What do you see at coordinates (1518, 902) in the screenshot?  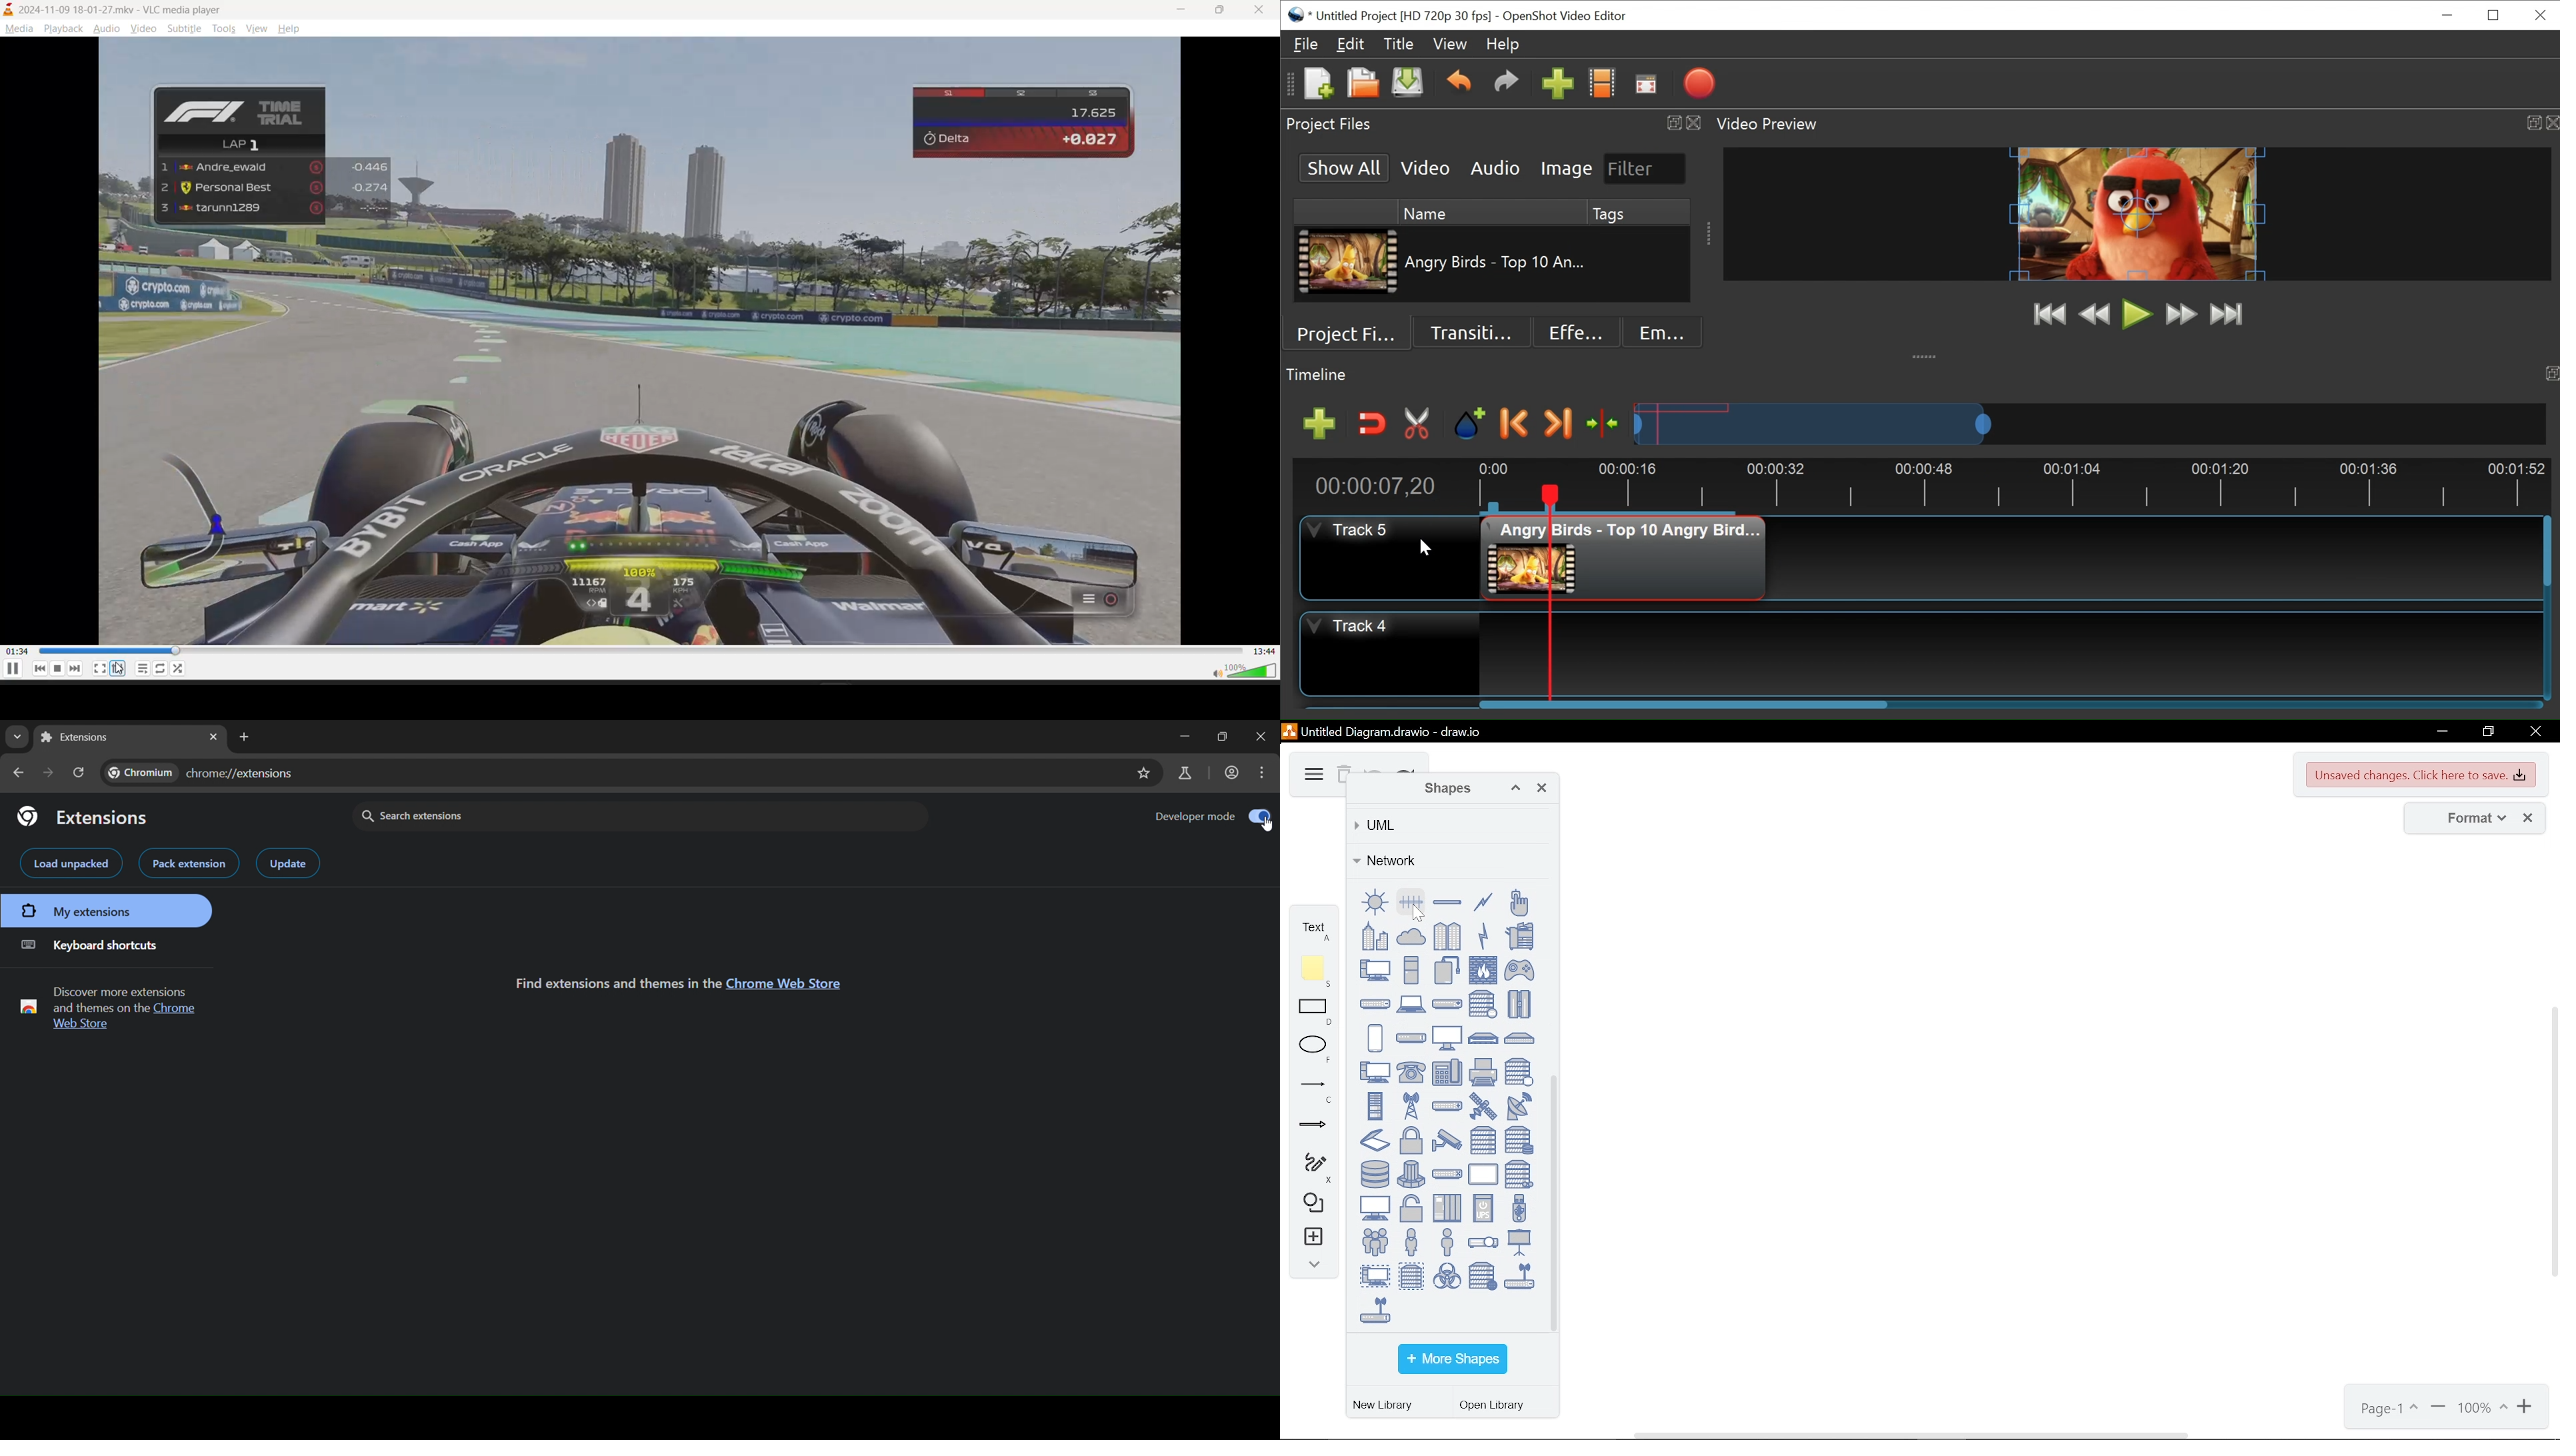 I see `biometric reader` at bounding box center [1518, 902].